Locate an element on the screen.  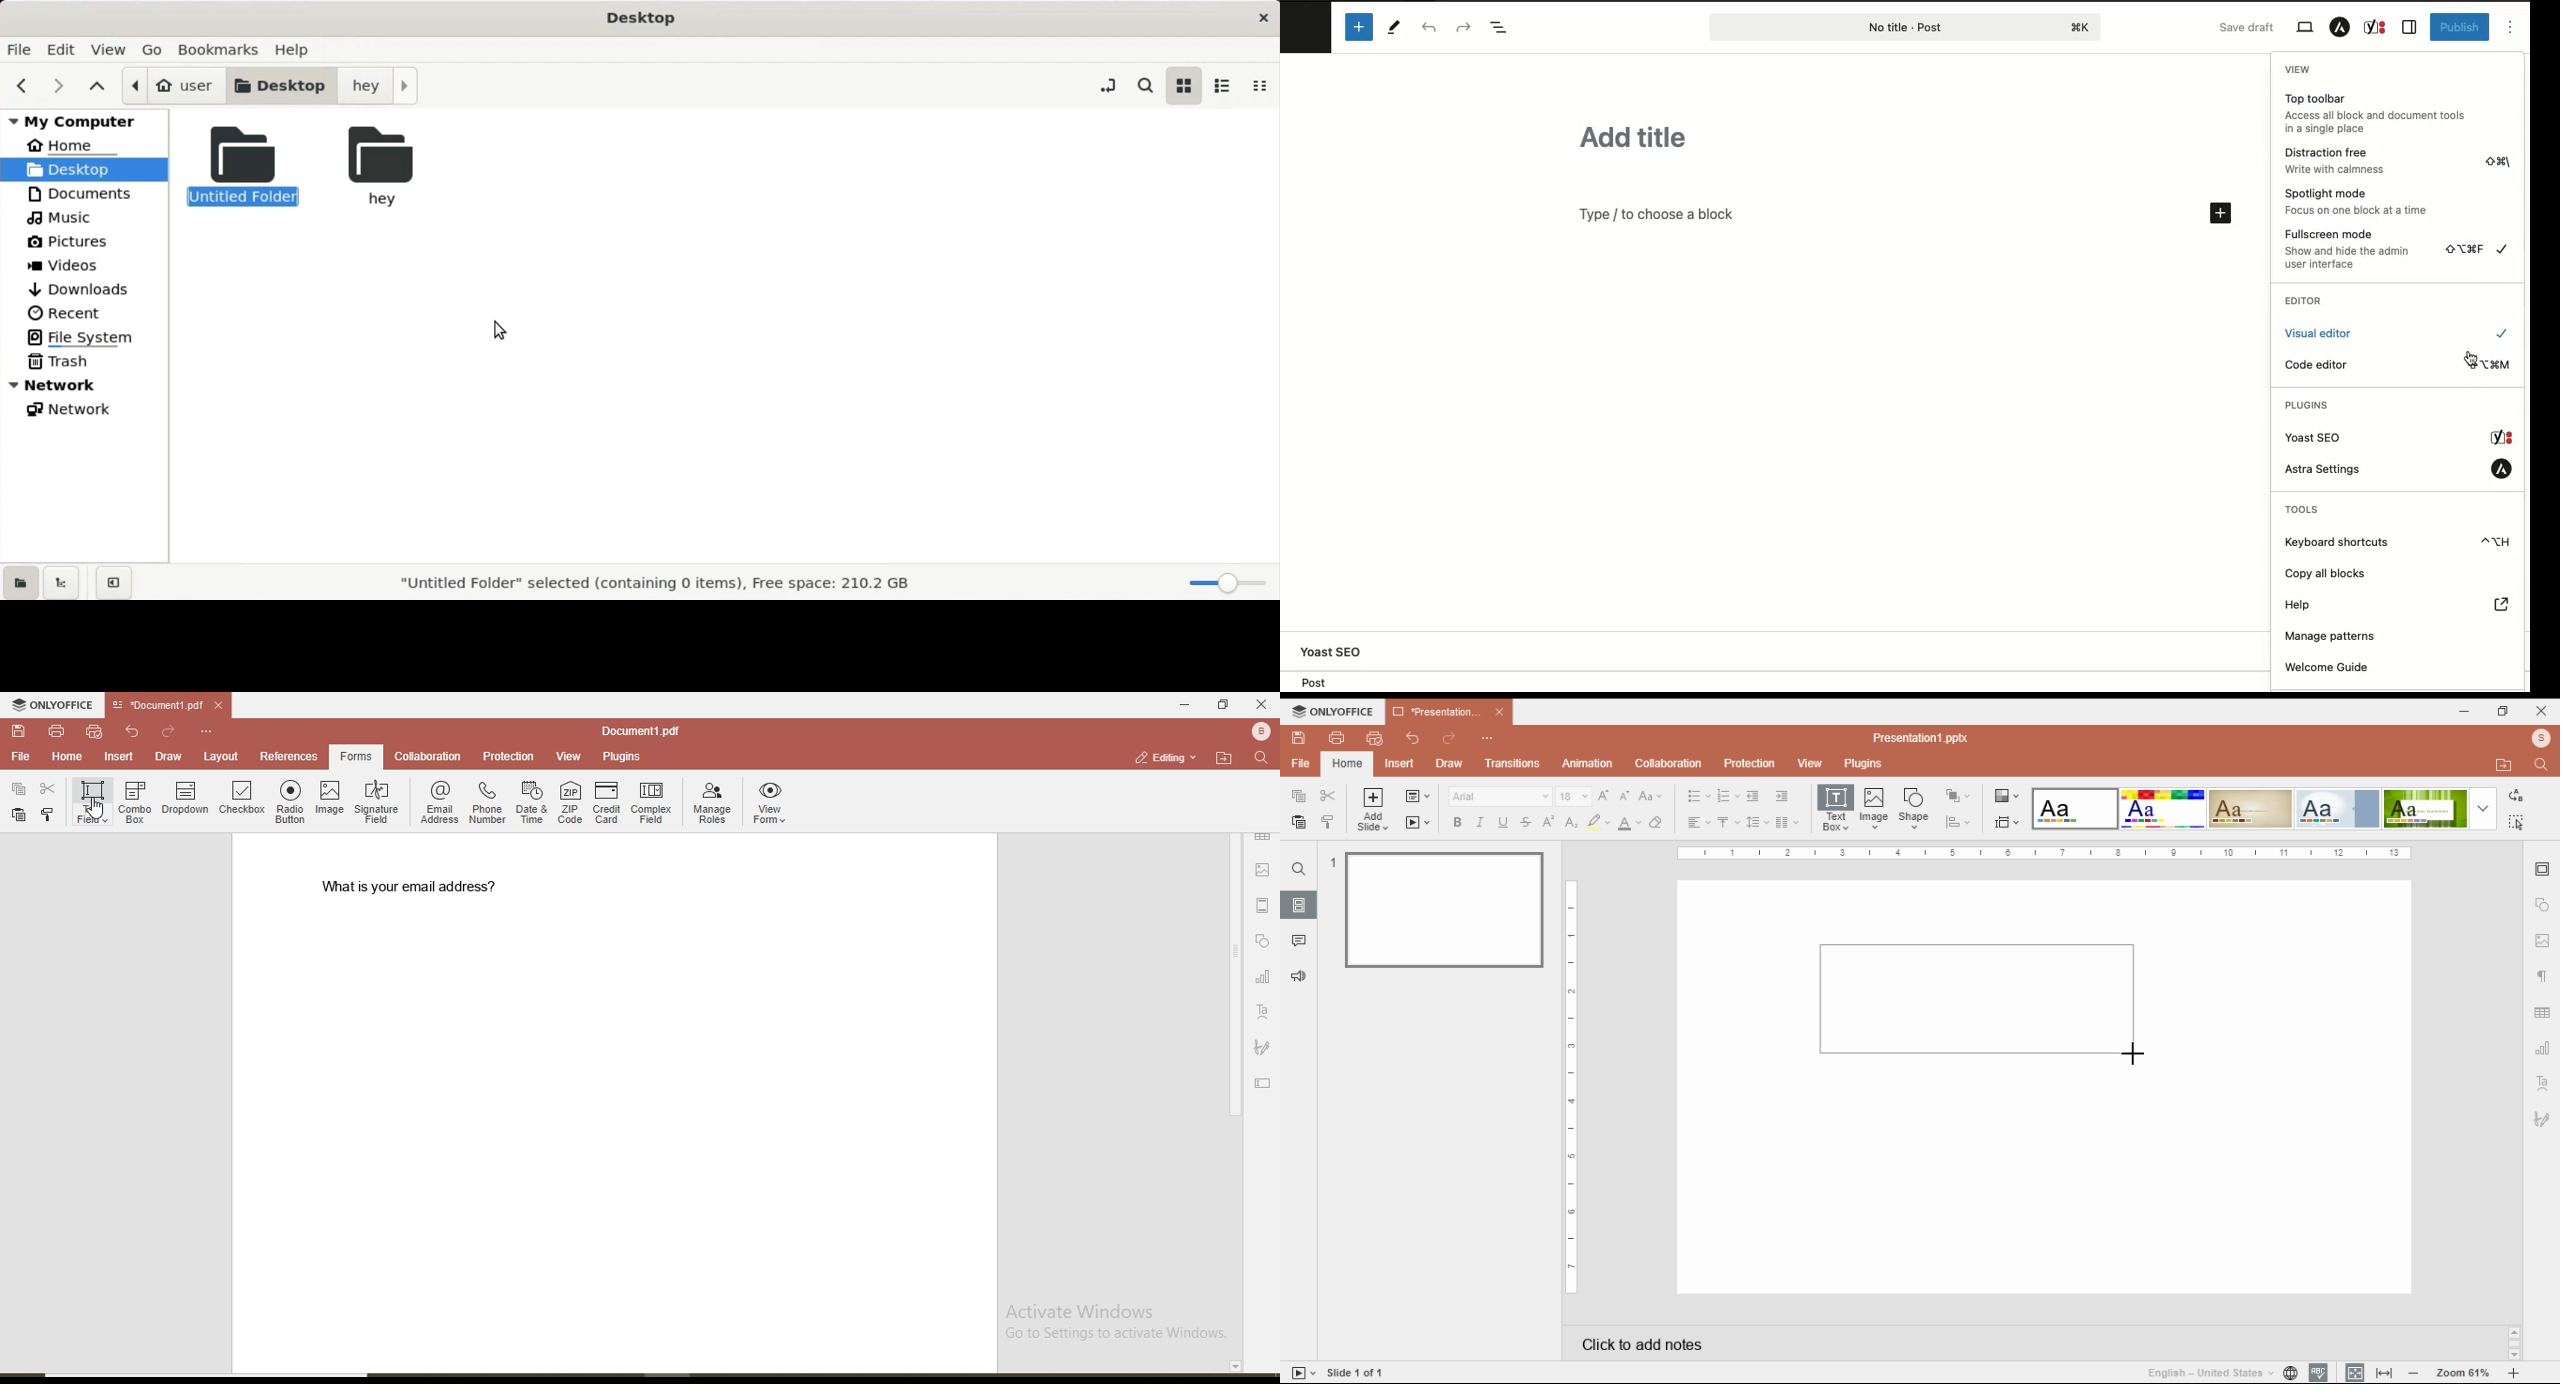
go is located at coordinates (157, 50).